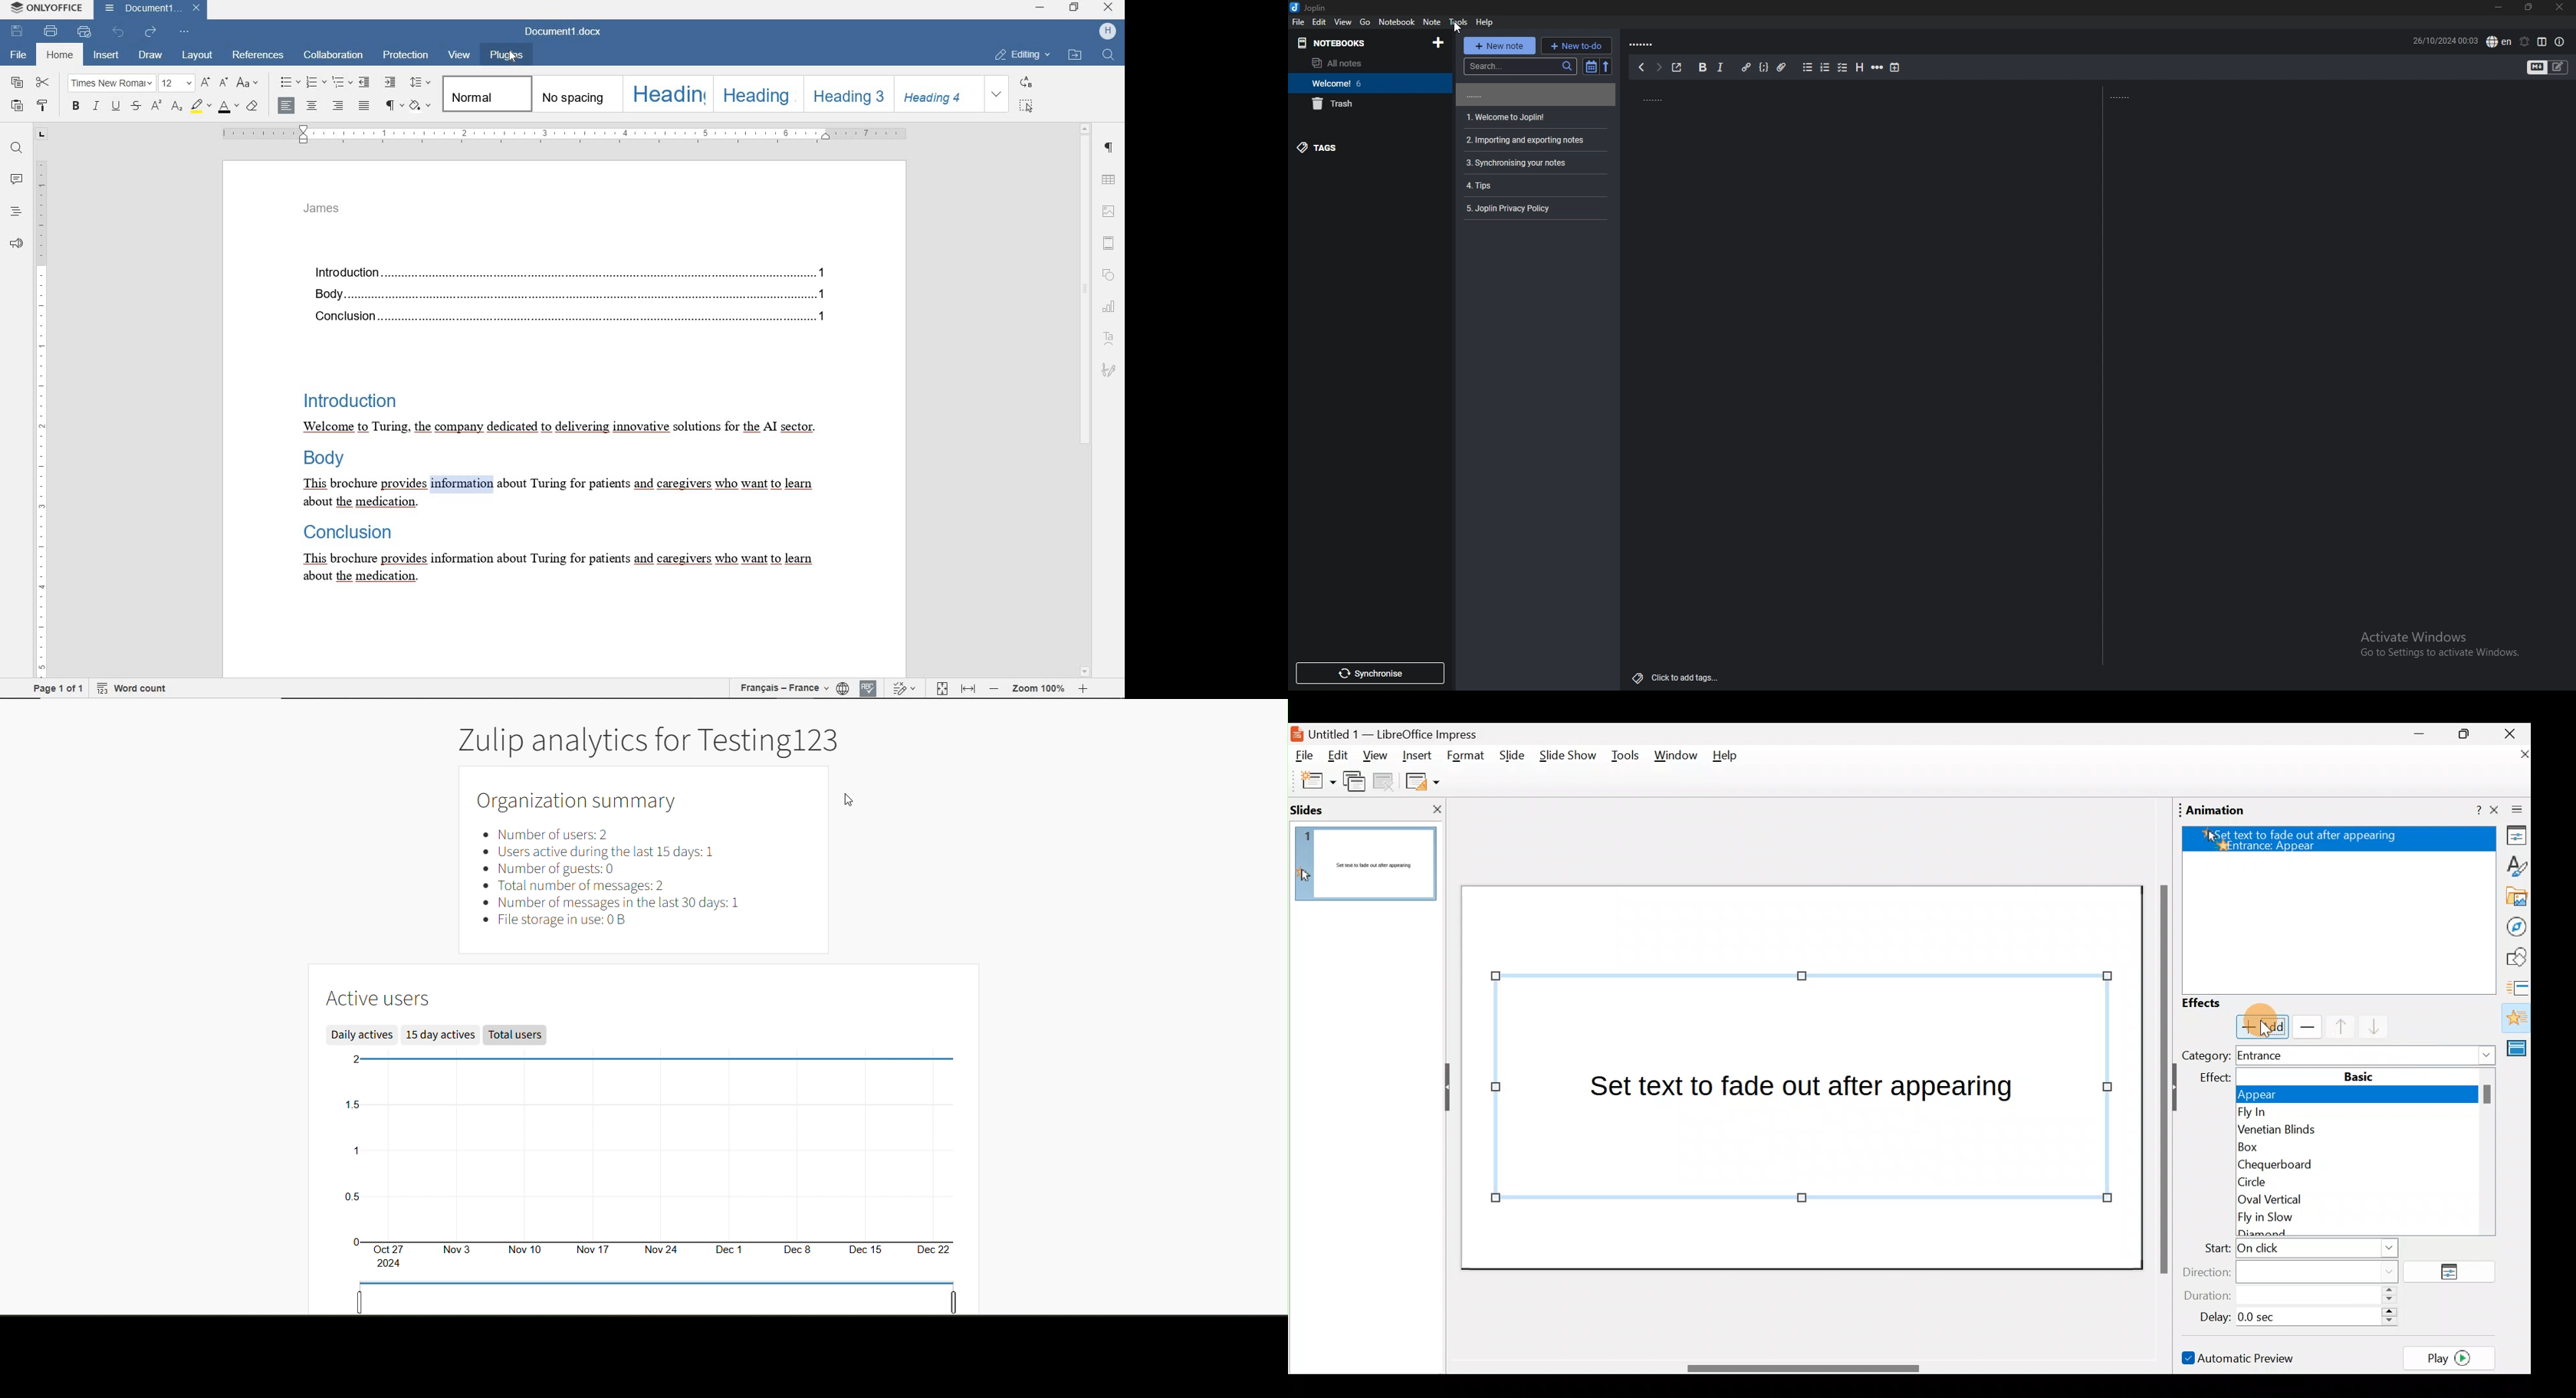  I want to click on horizontal rule, so click(1878, 67).